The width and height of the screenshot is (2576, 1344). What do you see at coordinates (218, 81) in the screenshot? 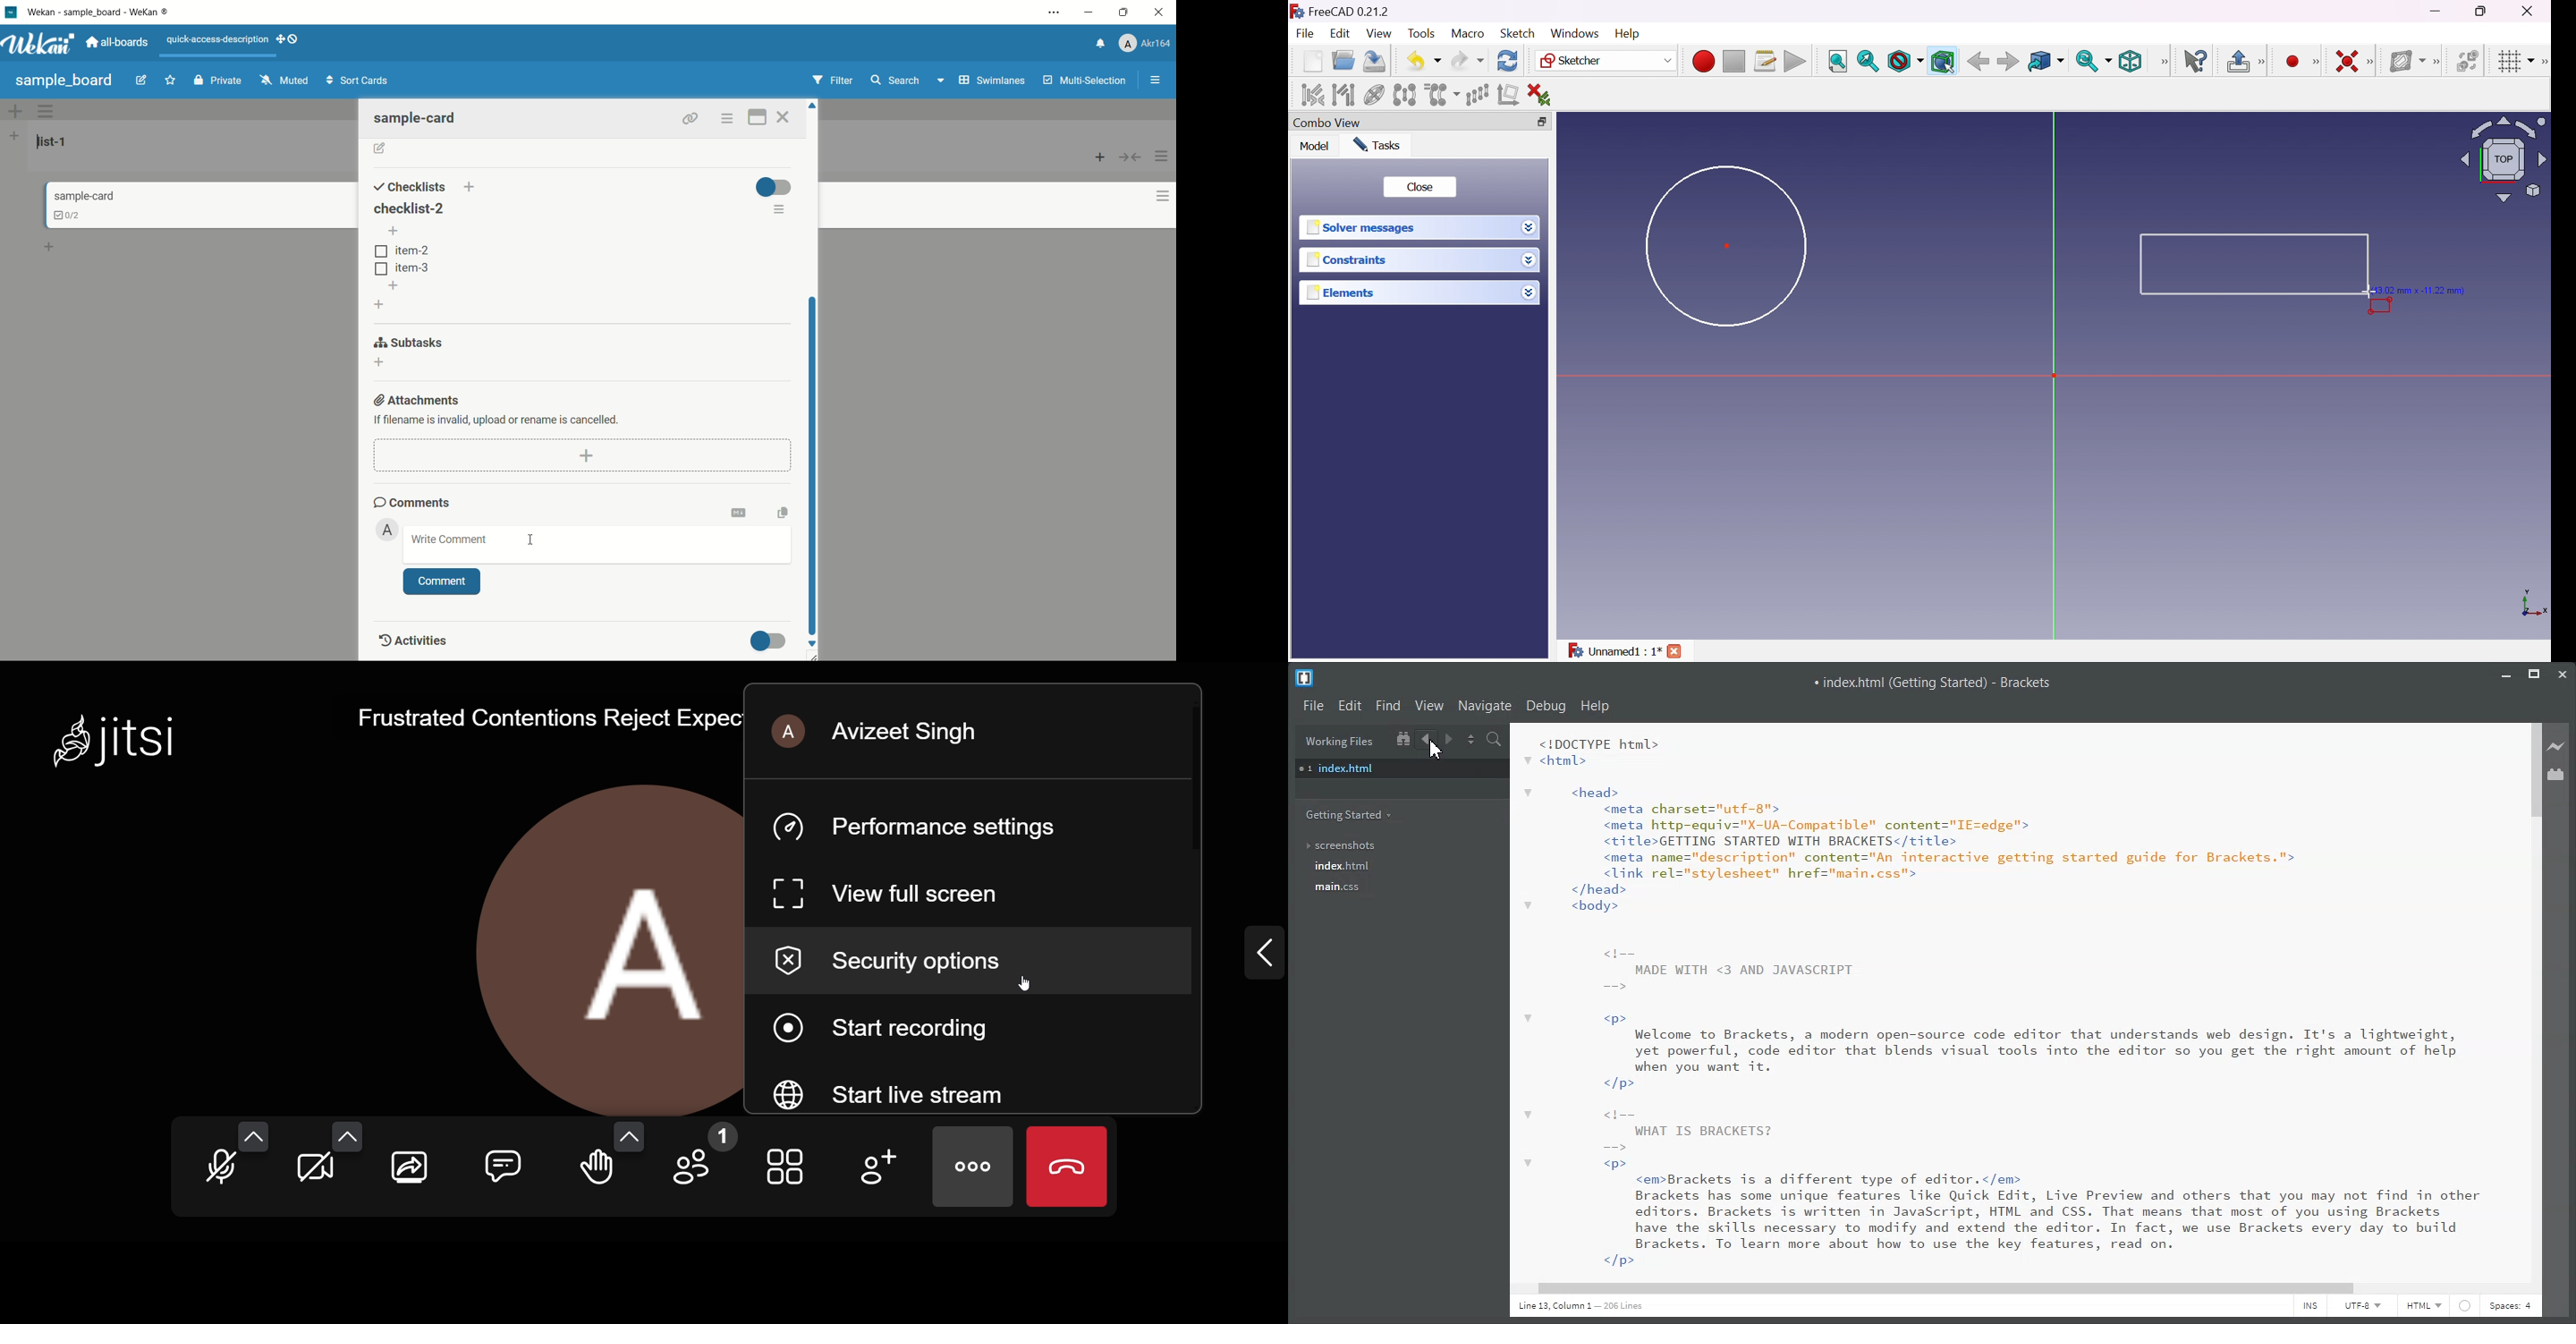
I see `private` at bounding box center [218, 81].